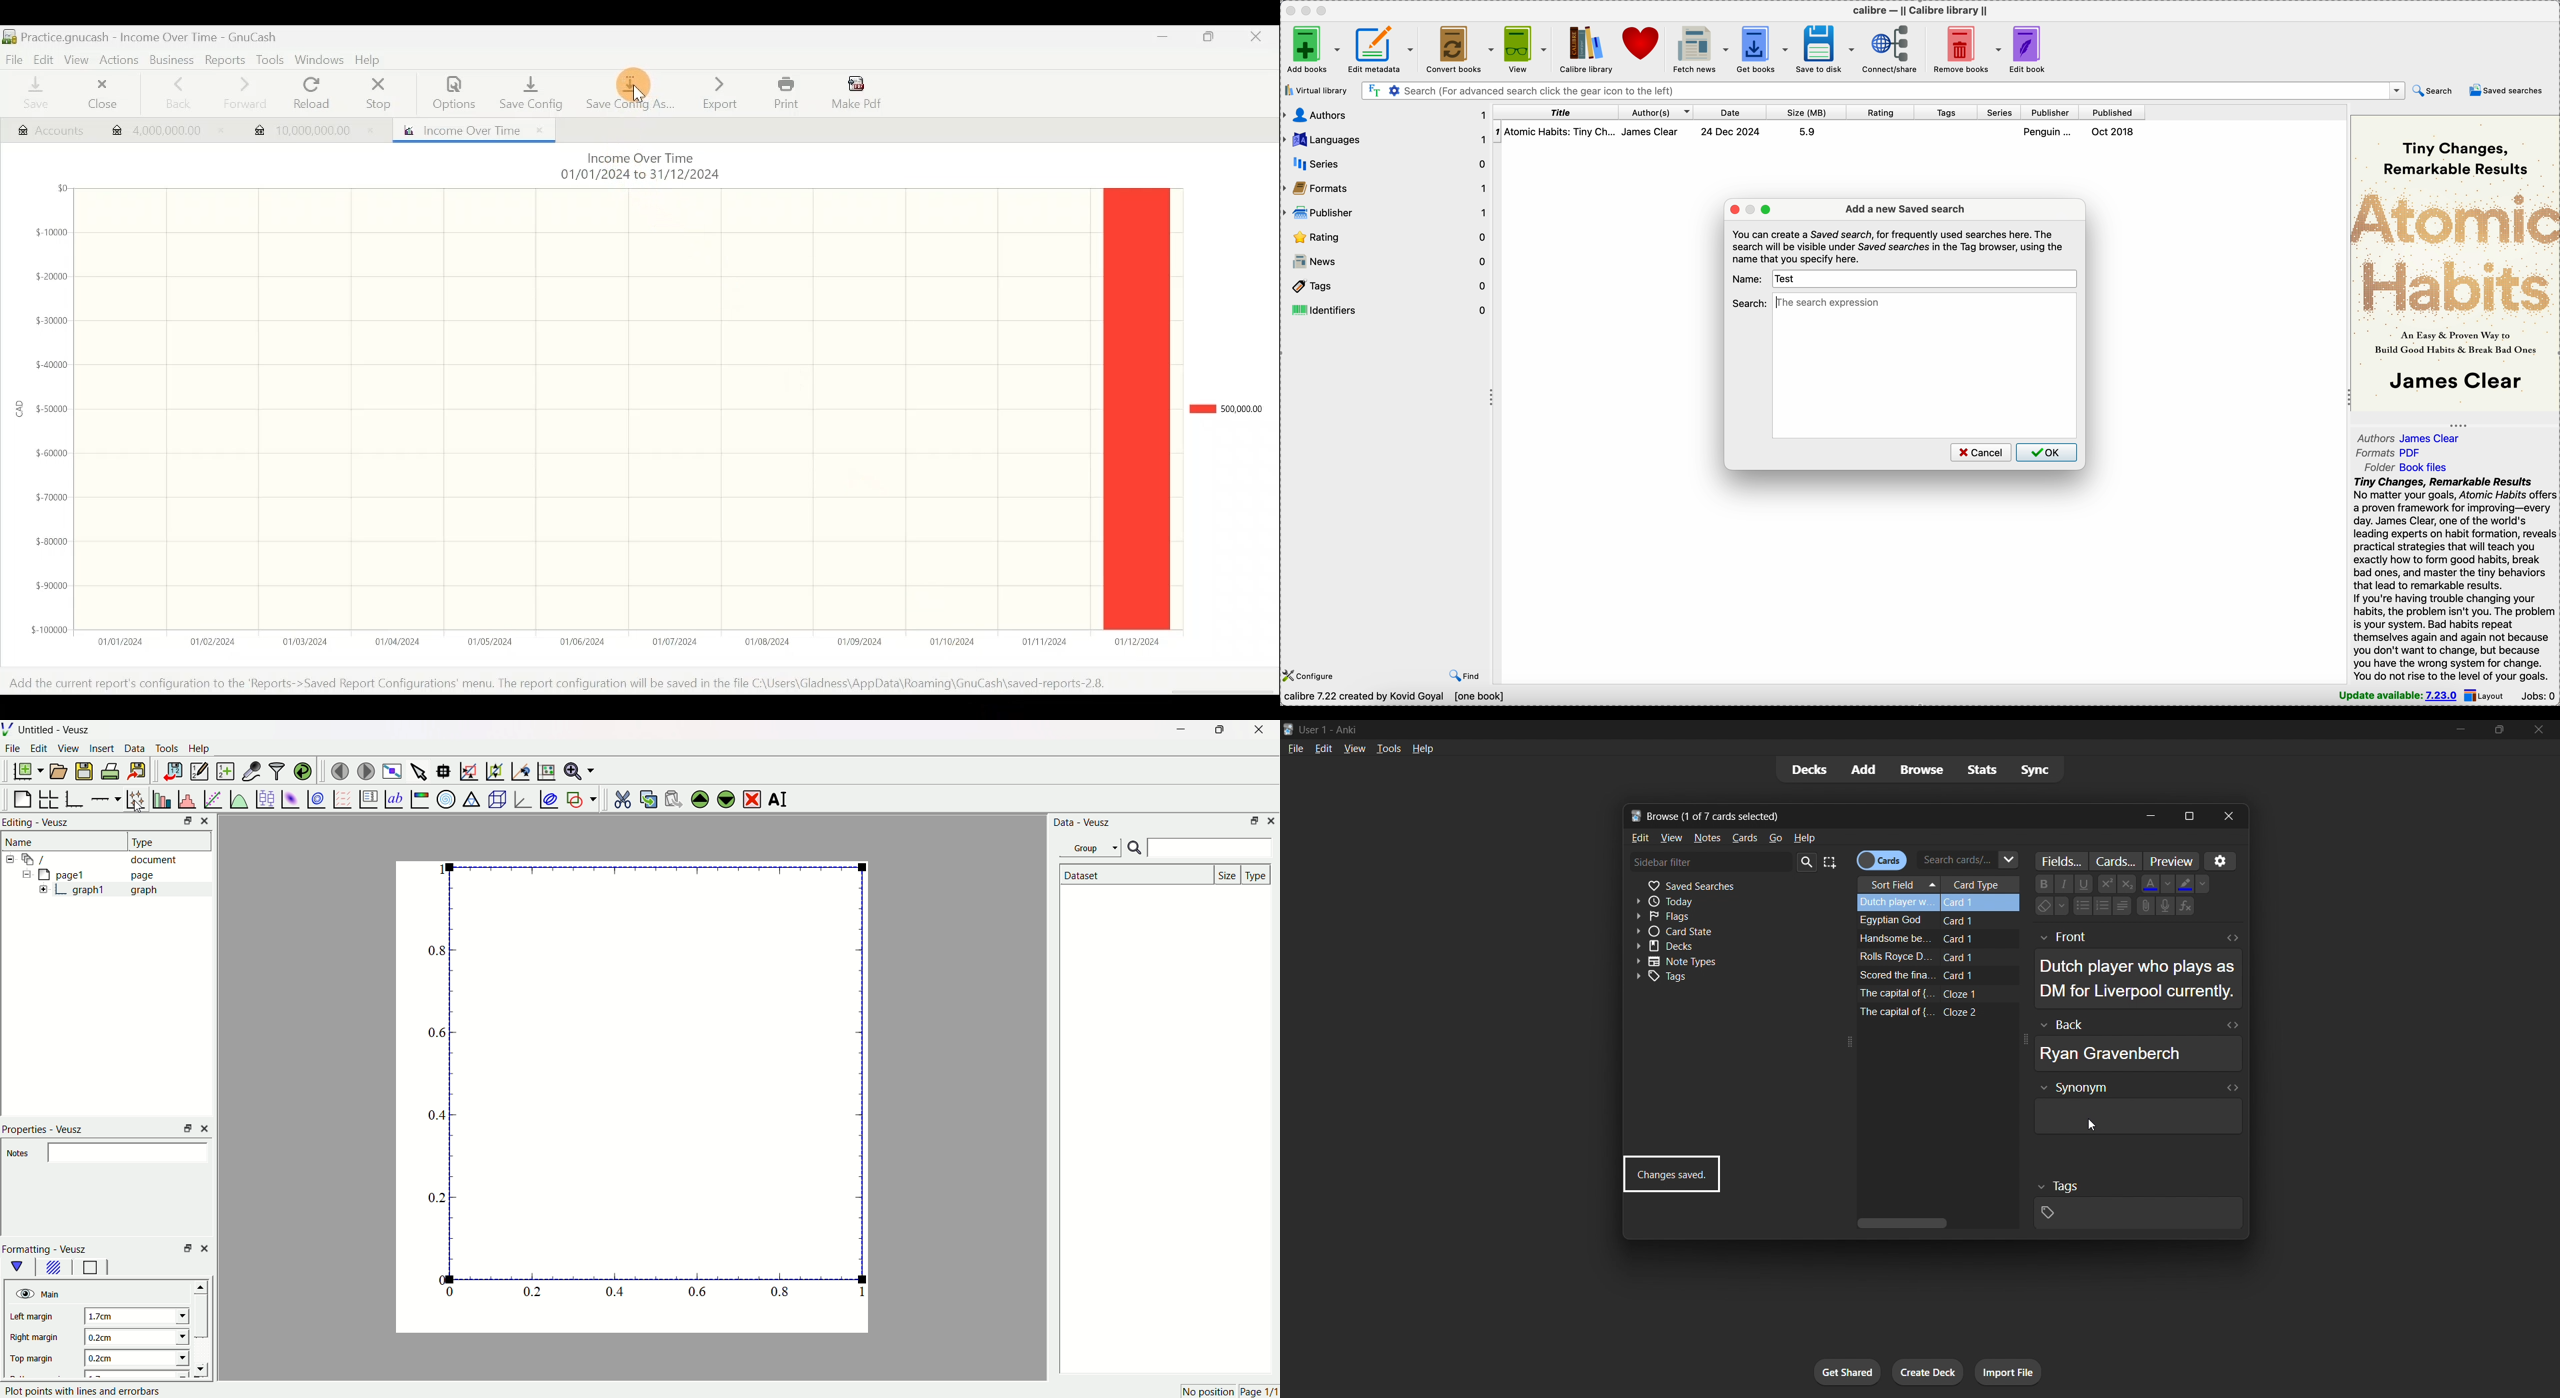 Image resolution: width=2576 pixels, height=1400 pixels. Describe the element at coordinates (1225, 409) in the screenshot. I see `Chart legend` at that location.